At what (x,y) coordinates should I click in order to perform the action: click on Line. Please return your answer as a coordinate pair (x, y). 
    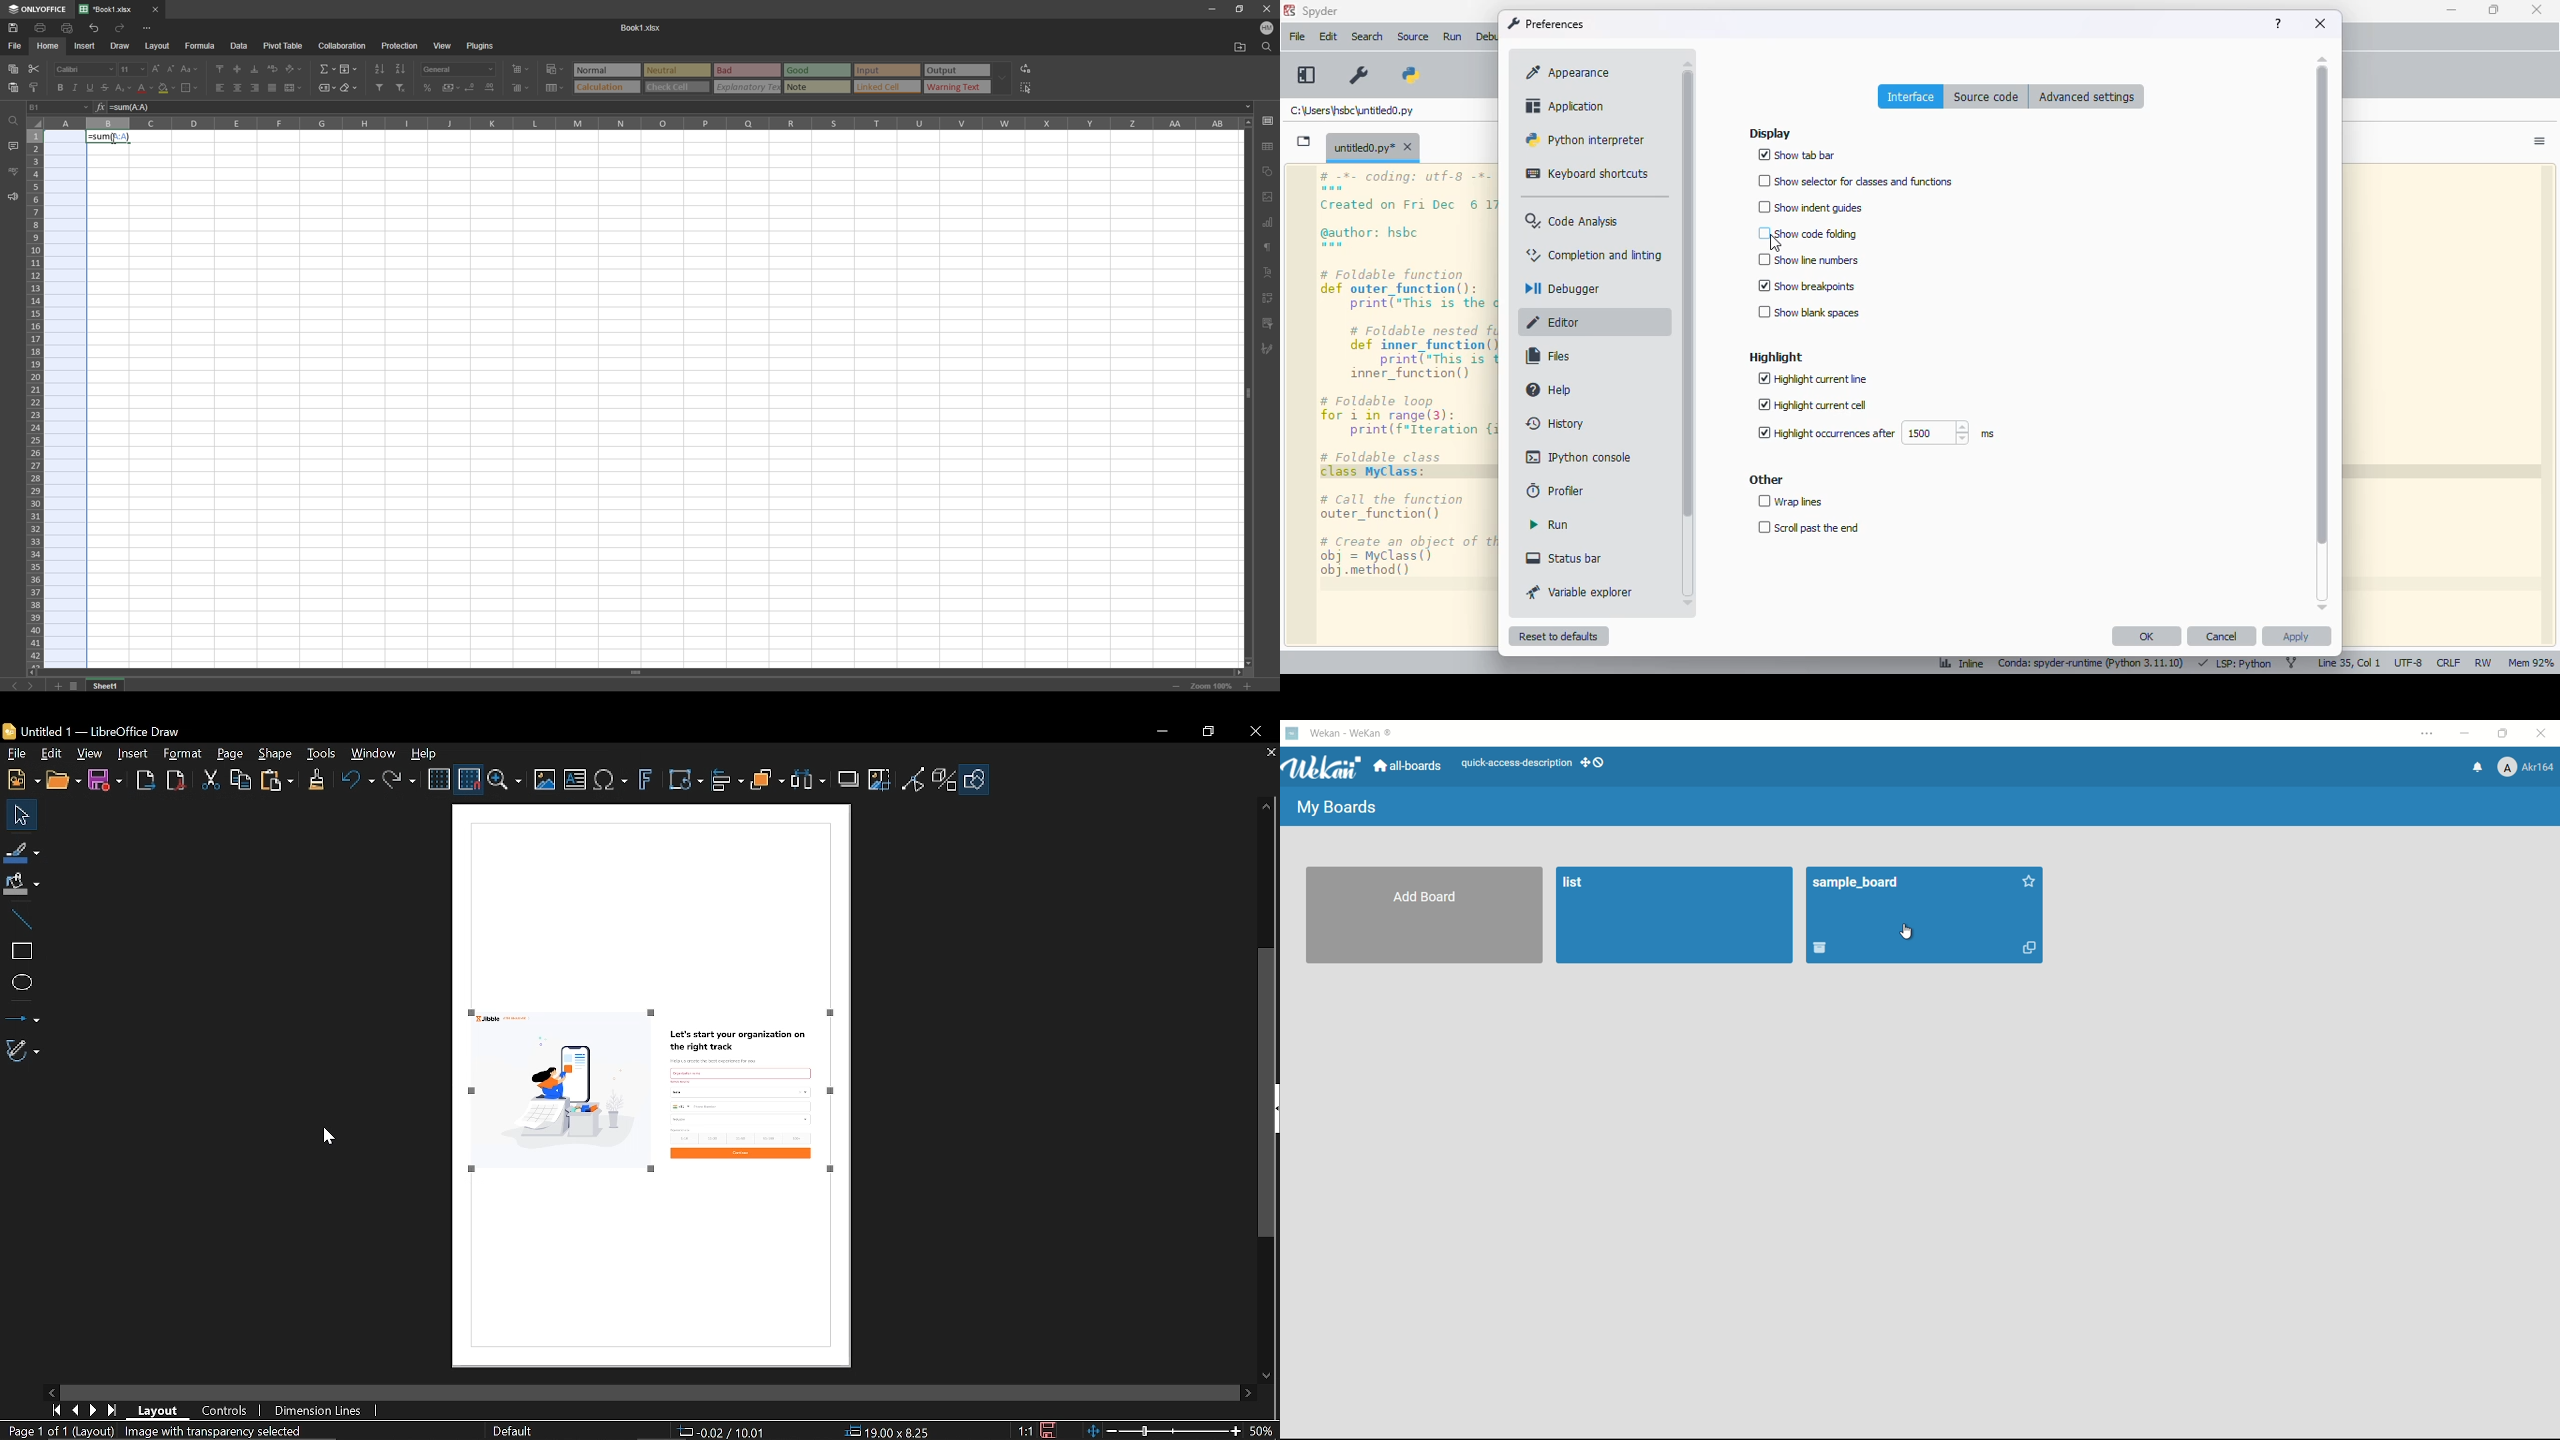
    Looking at the image, I should click on (18, 915).